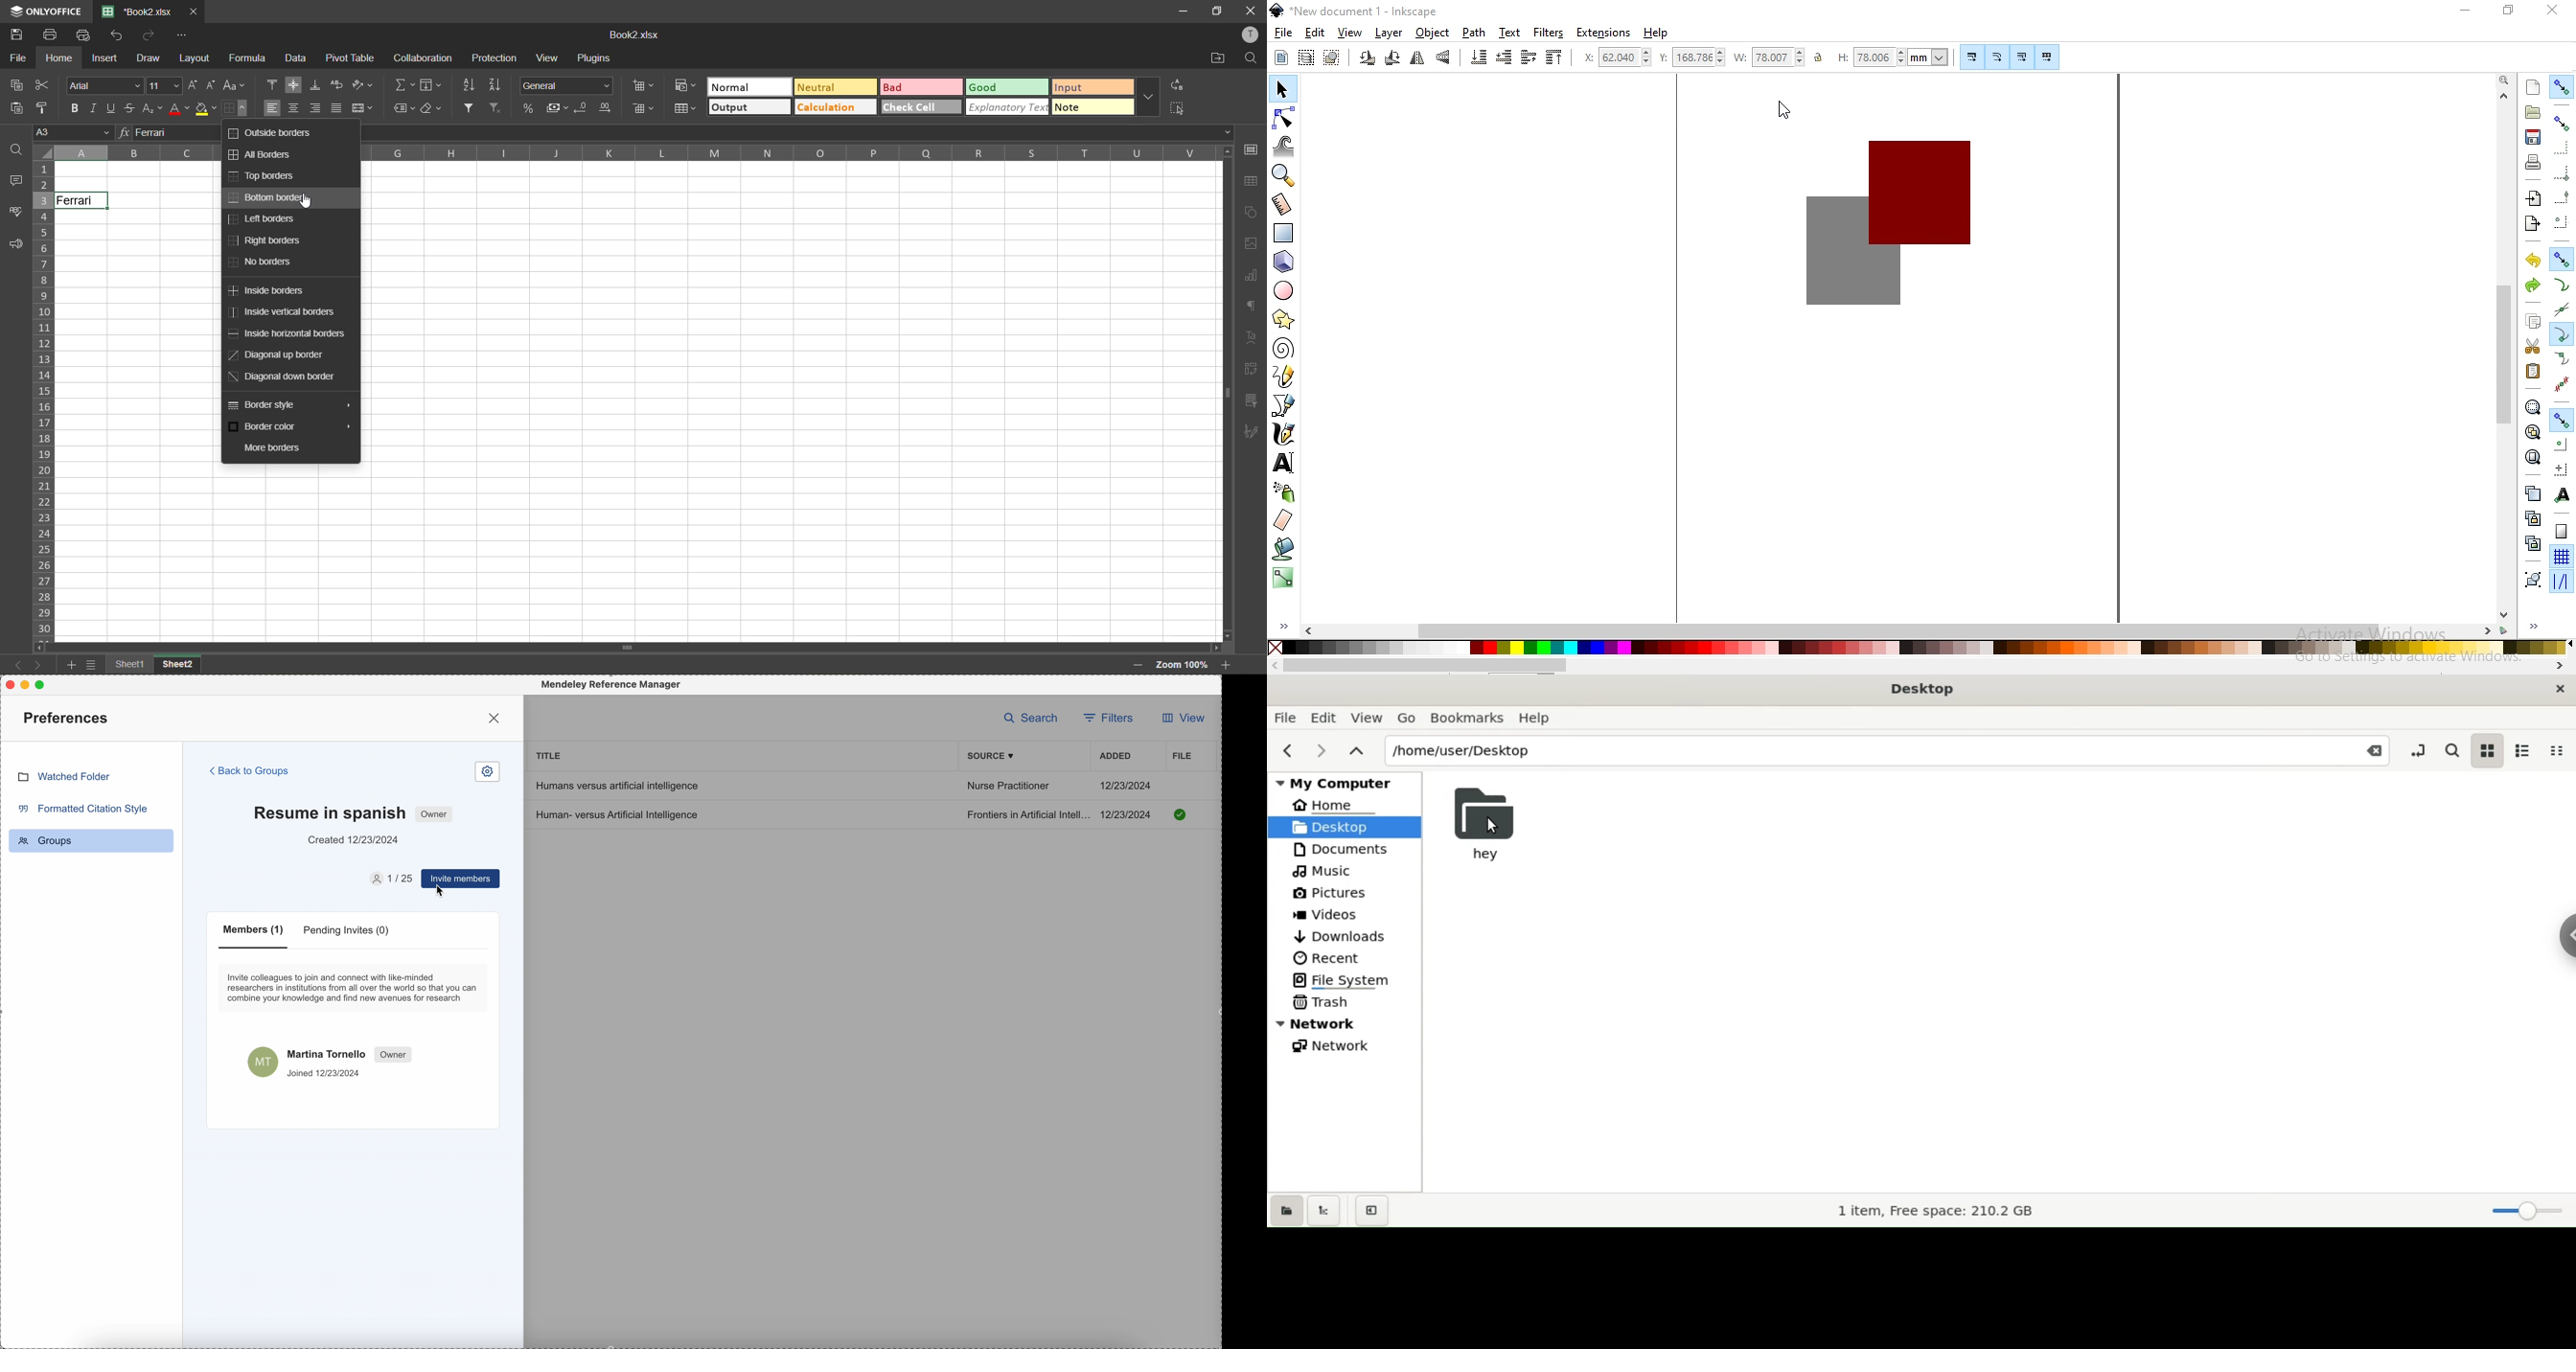  I want to click on snap nodes, paths and headlines, so click(2562, 259).